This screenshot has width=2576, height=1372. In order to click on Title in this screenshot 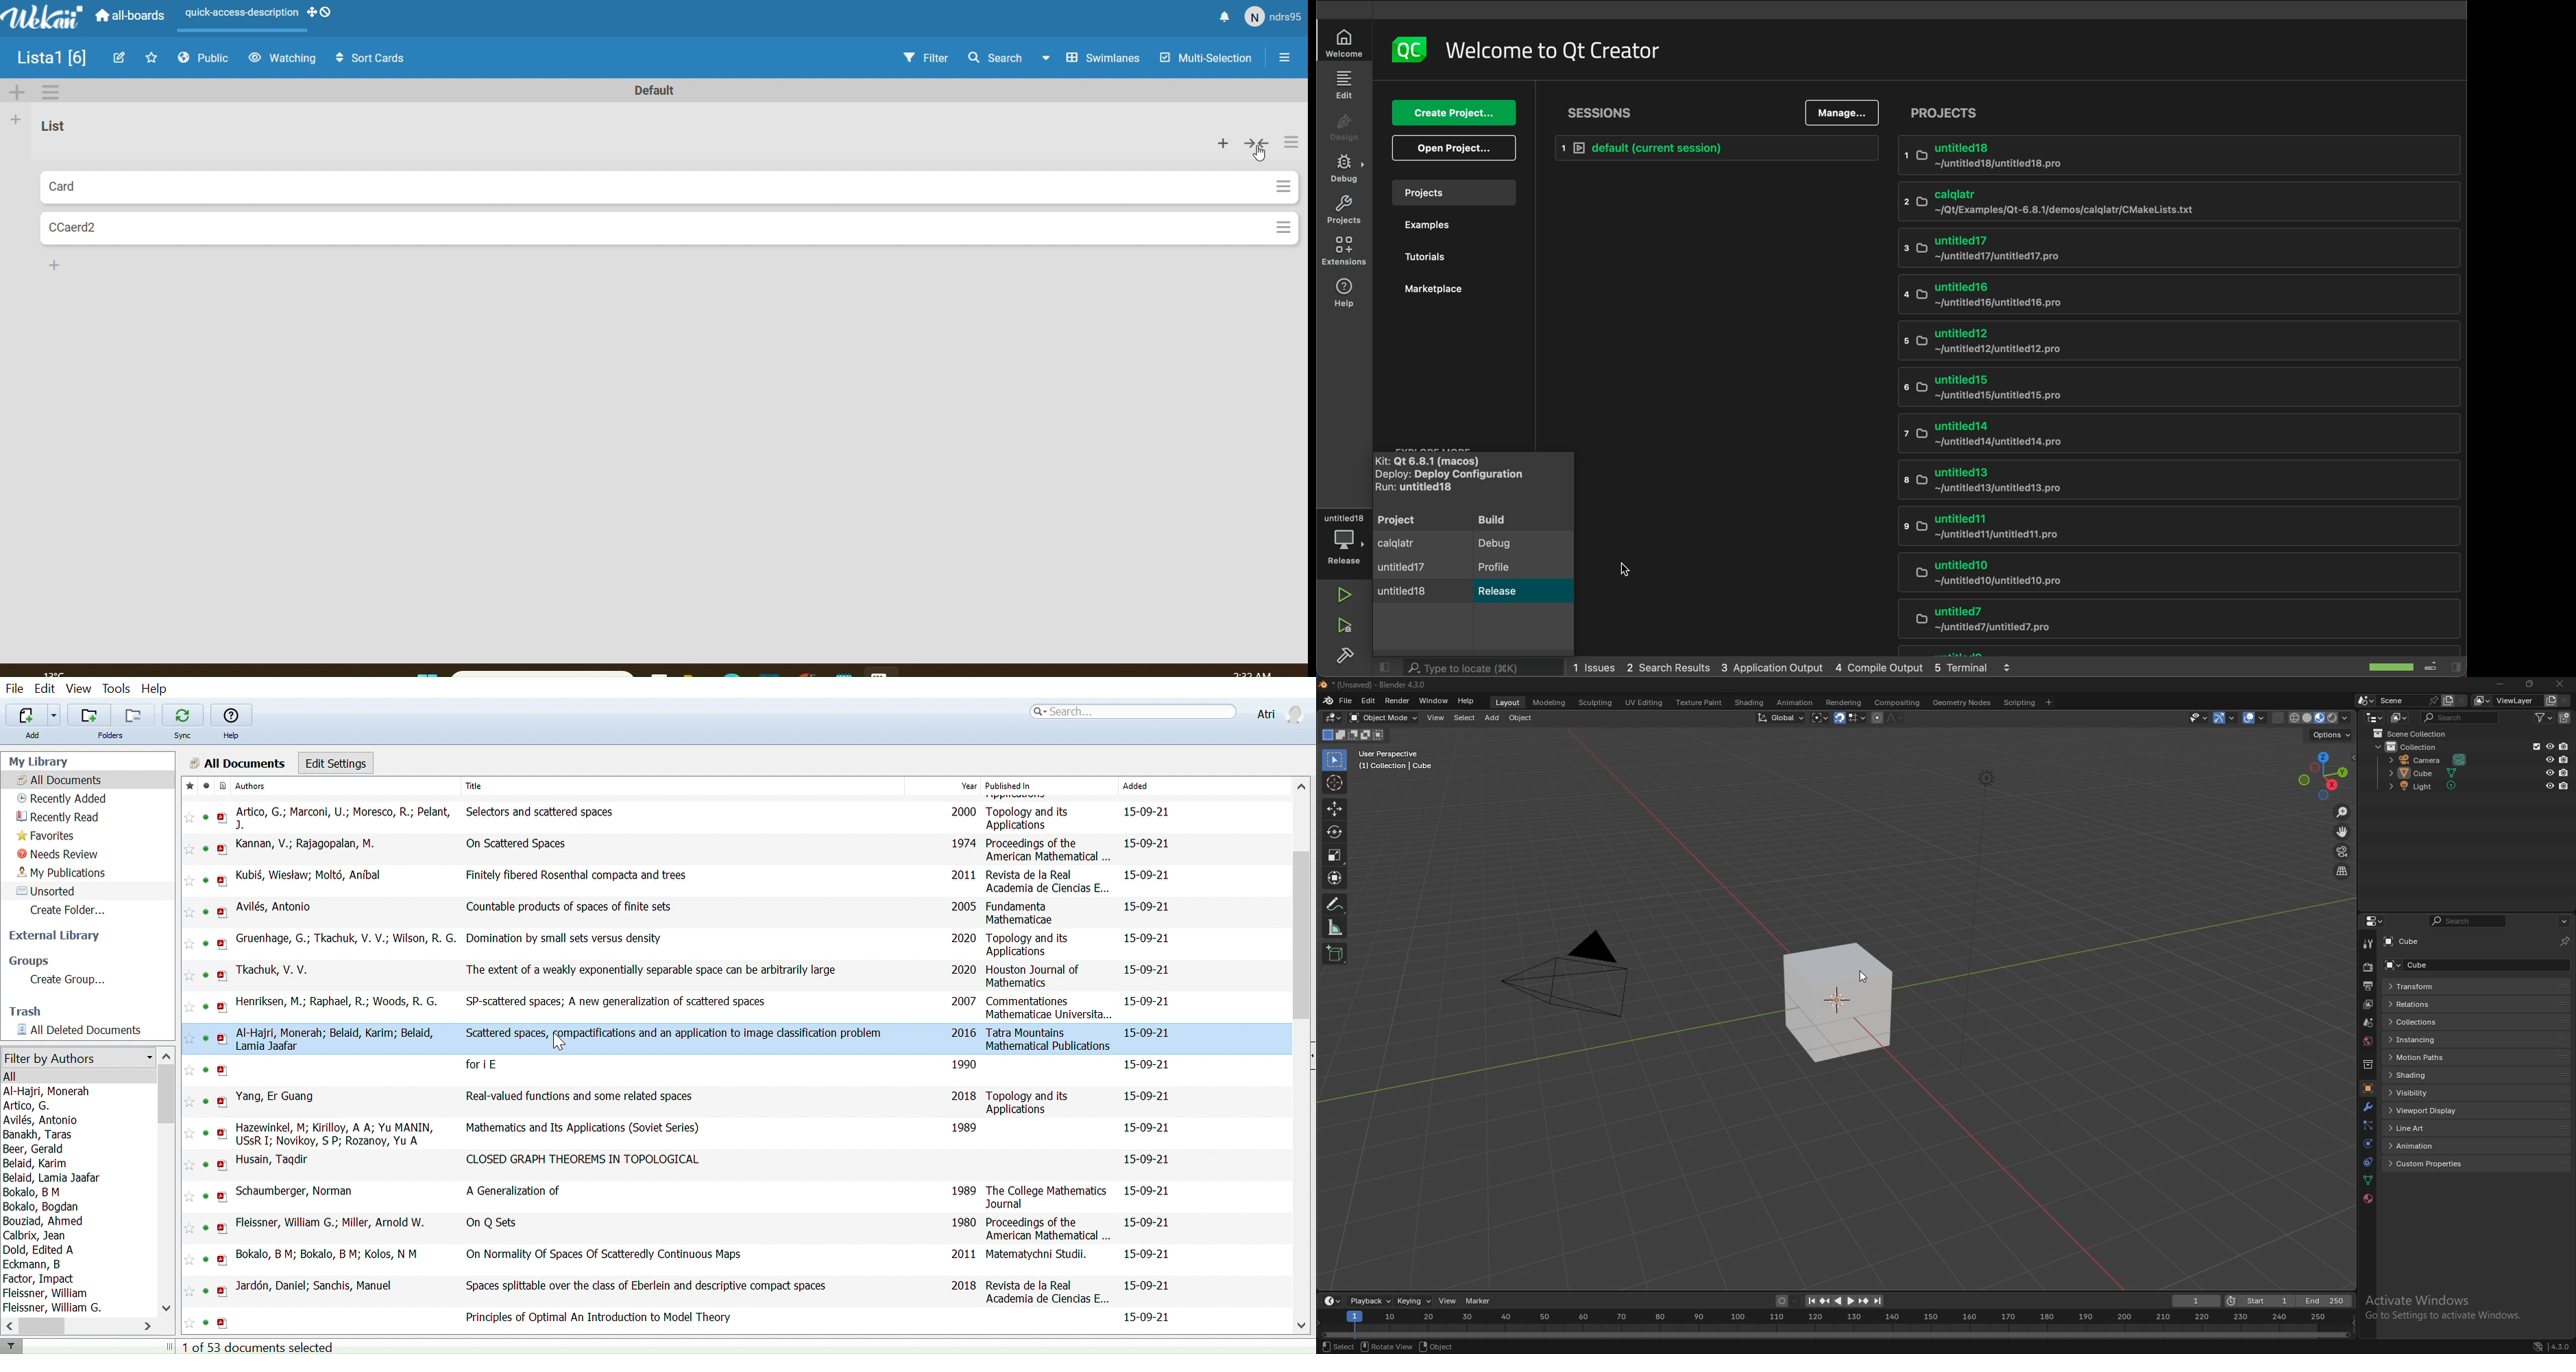, I will do `click(502, 787)`.